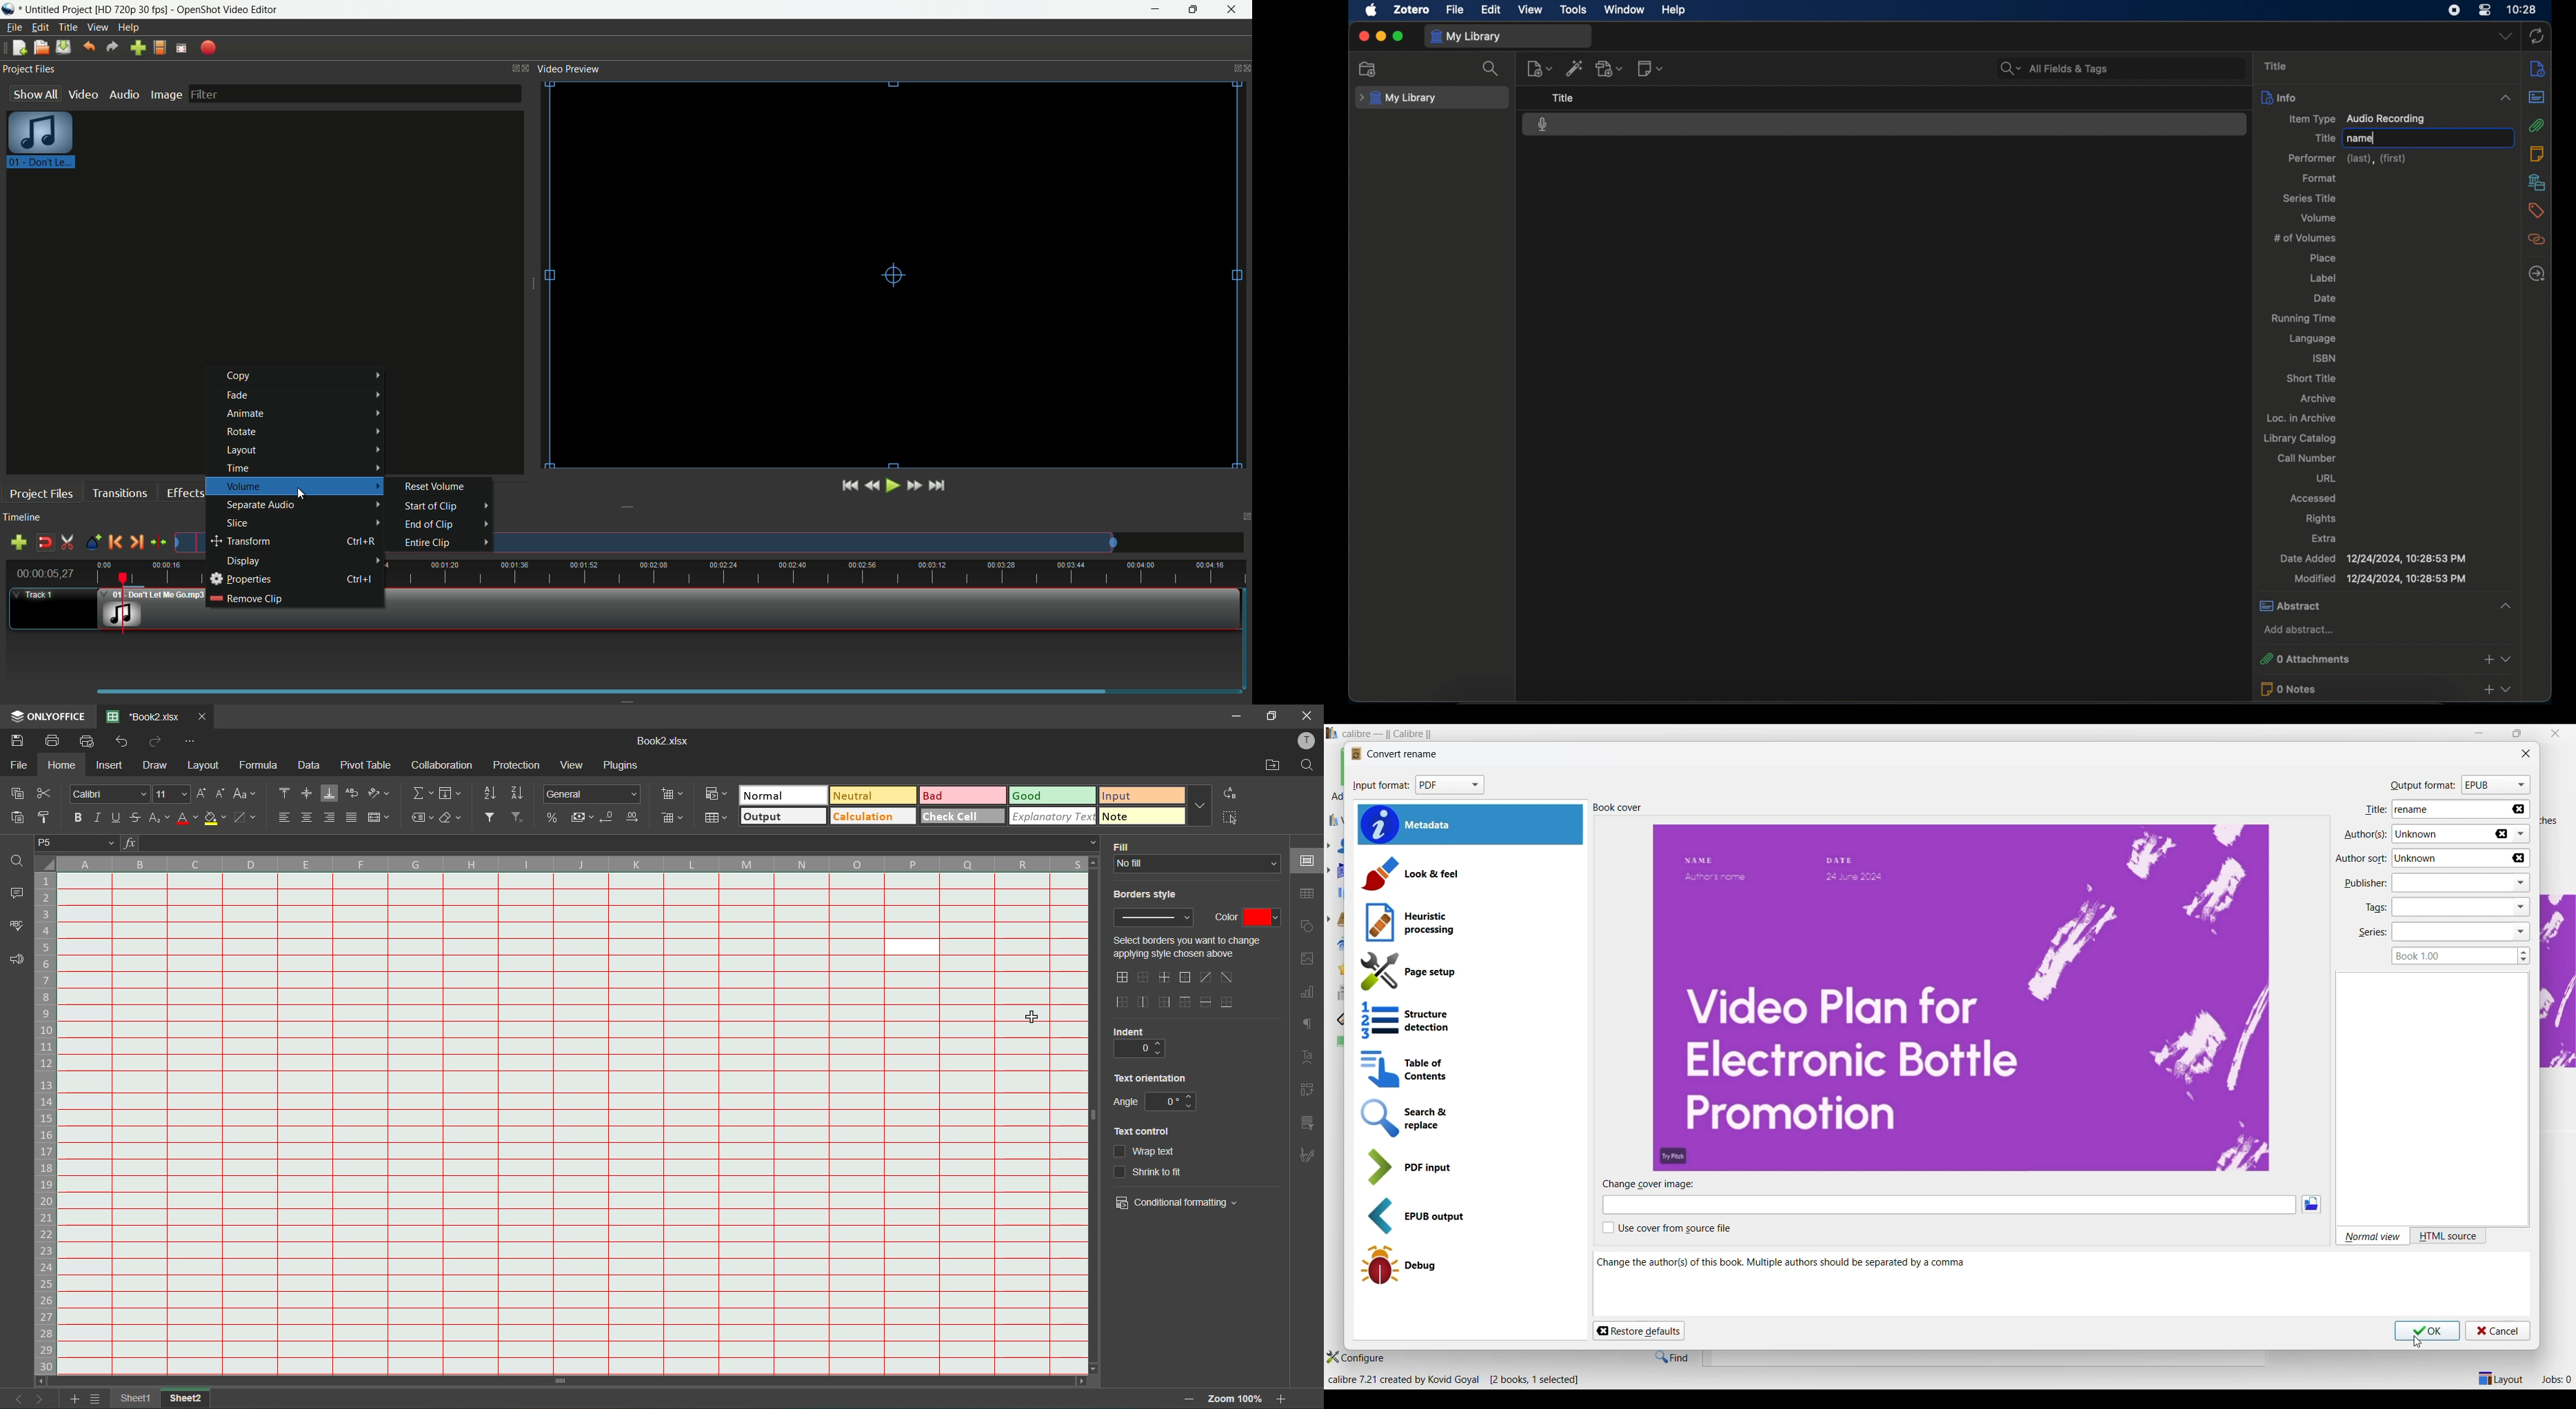 Image resolution: width=2576 pixels, height=1428 pixels. What do you see at coordinates (2308, 457) in the screenshot?
I see `all number` at bounding box center [2308, 457].